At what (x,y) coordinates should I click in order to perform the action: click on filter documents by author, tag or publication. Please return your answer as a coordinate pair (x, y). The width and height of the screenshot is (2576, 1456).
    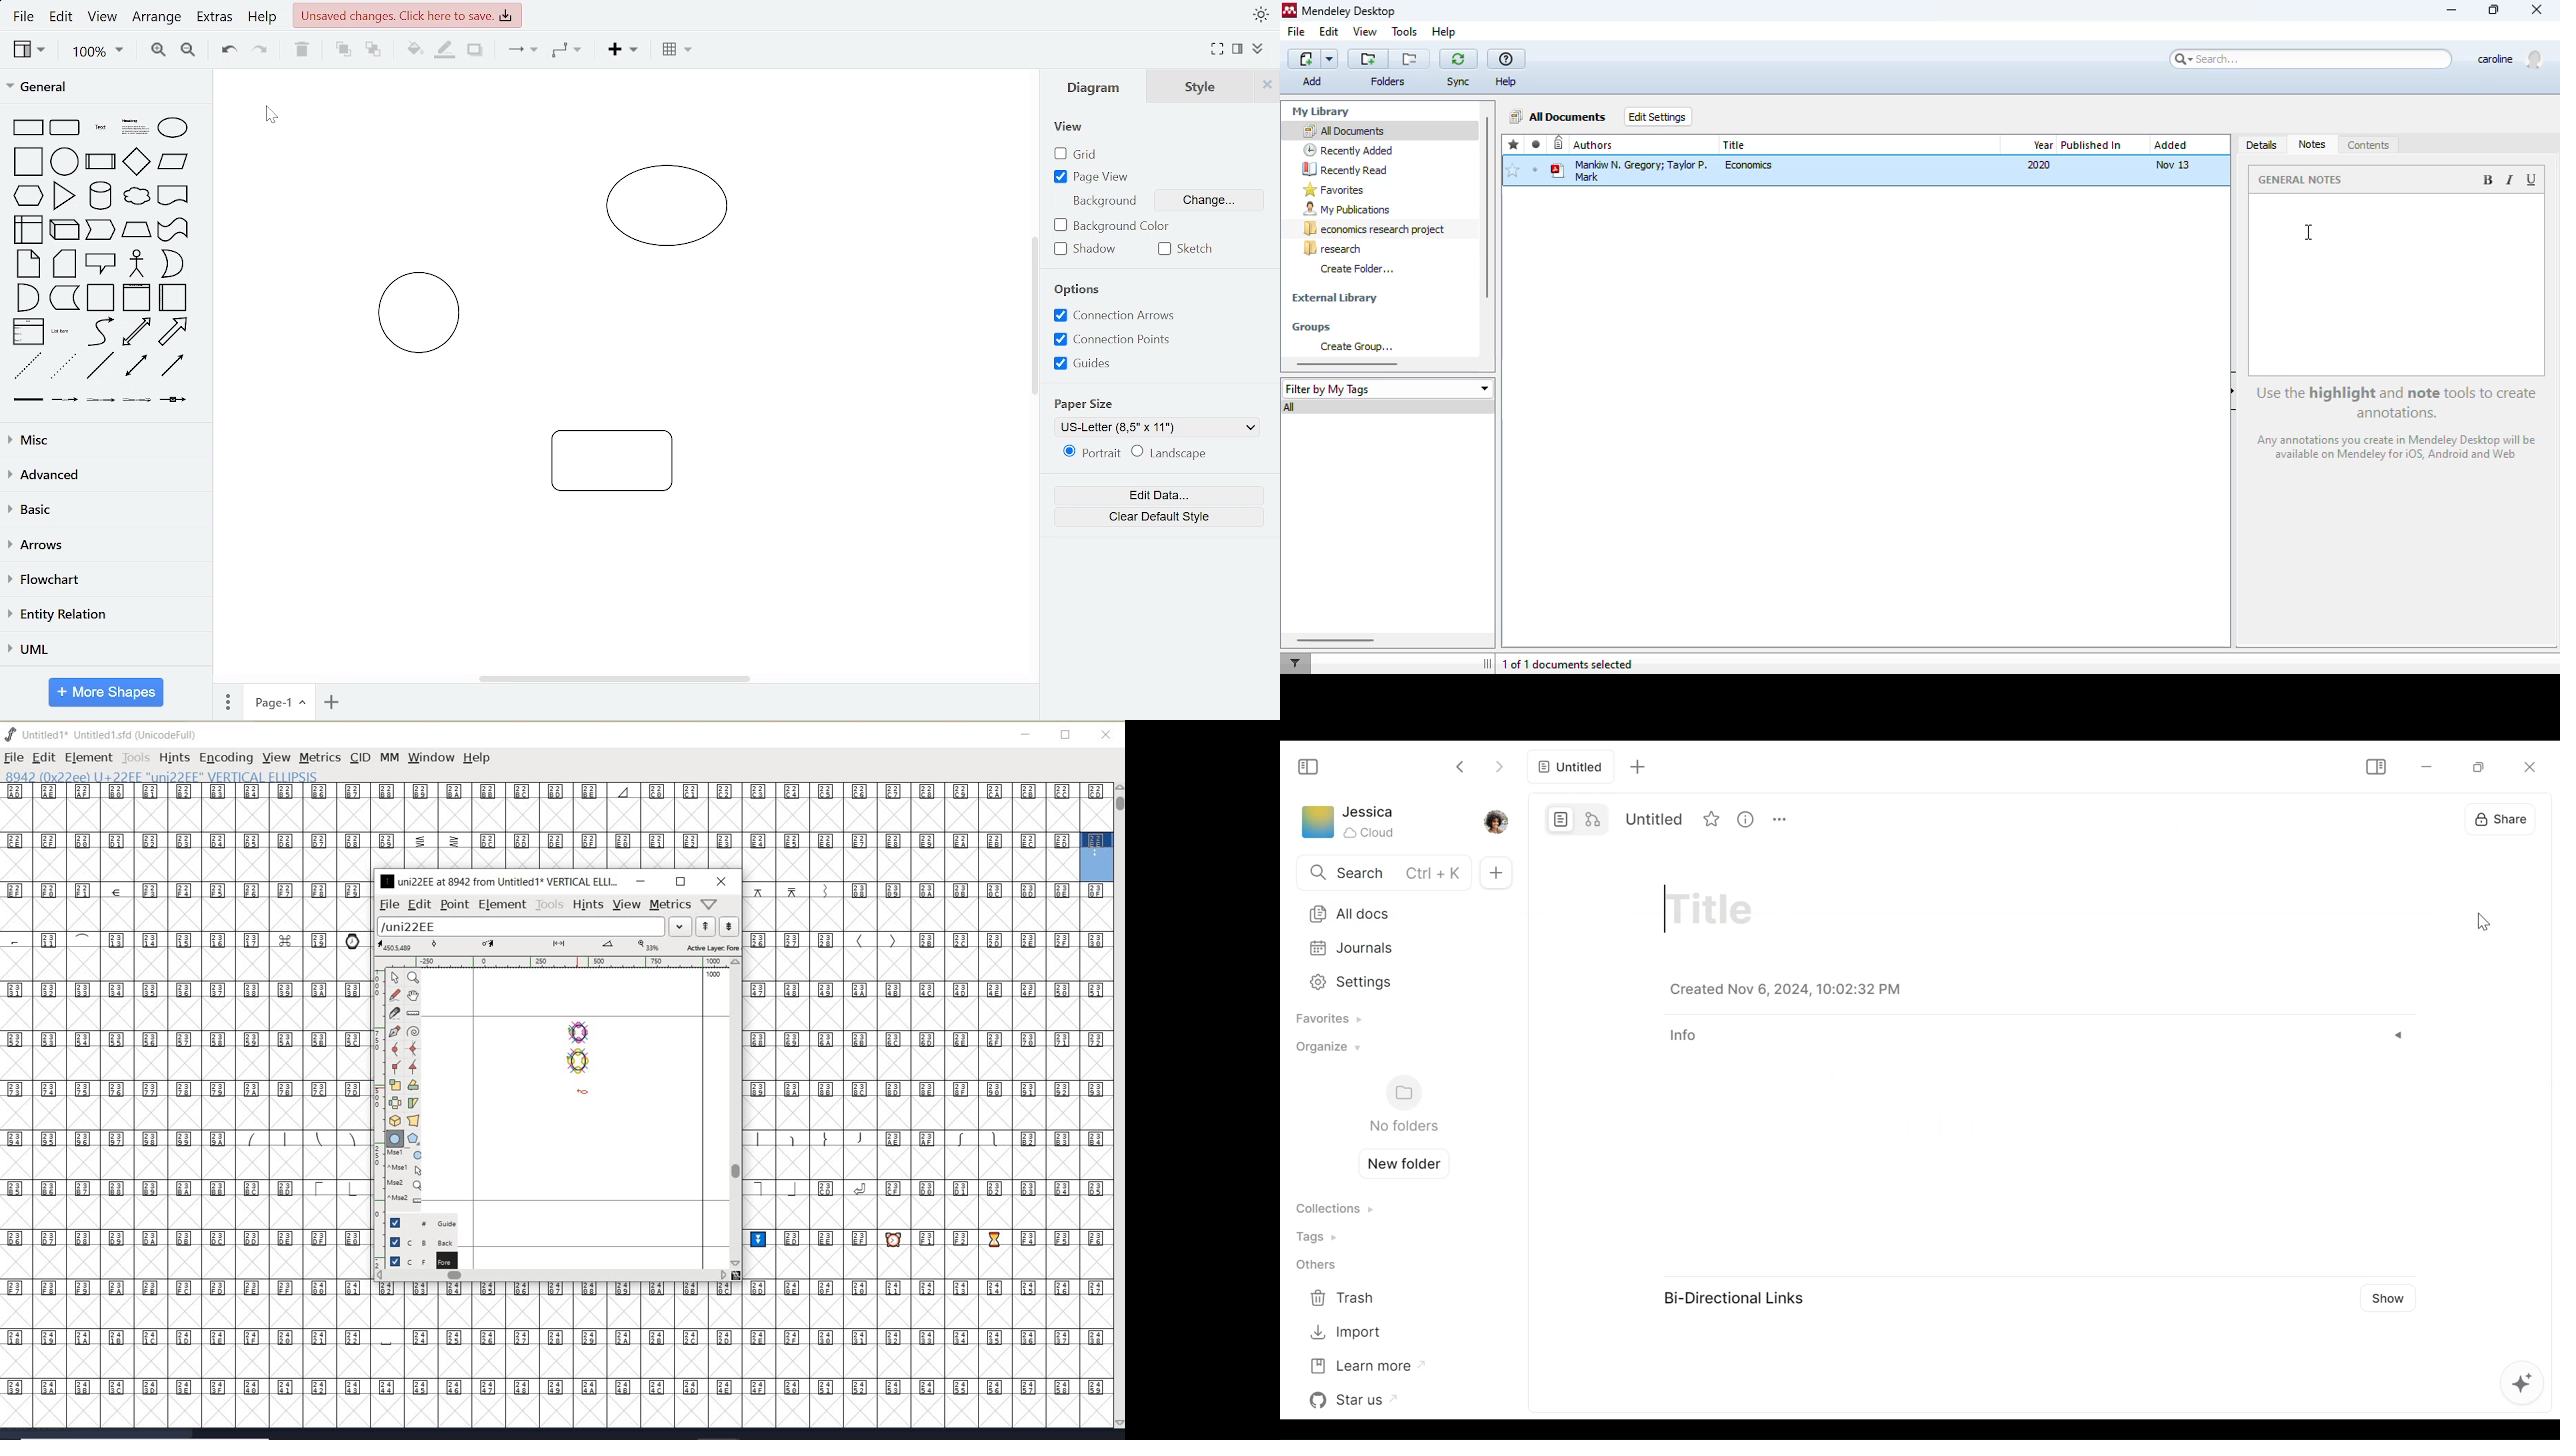
    Looking at the image, I should click on (1294, 664).